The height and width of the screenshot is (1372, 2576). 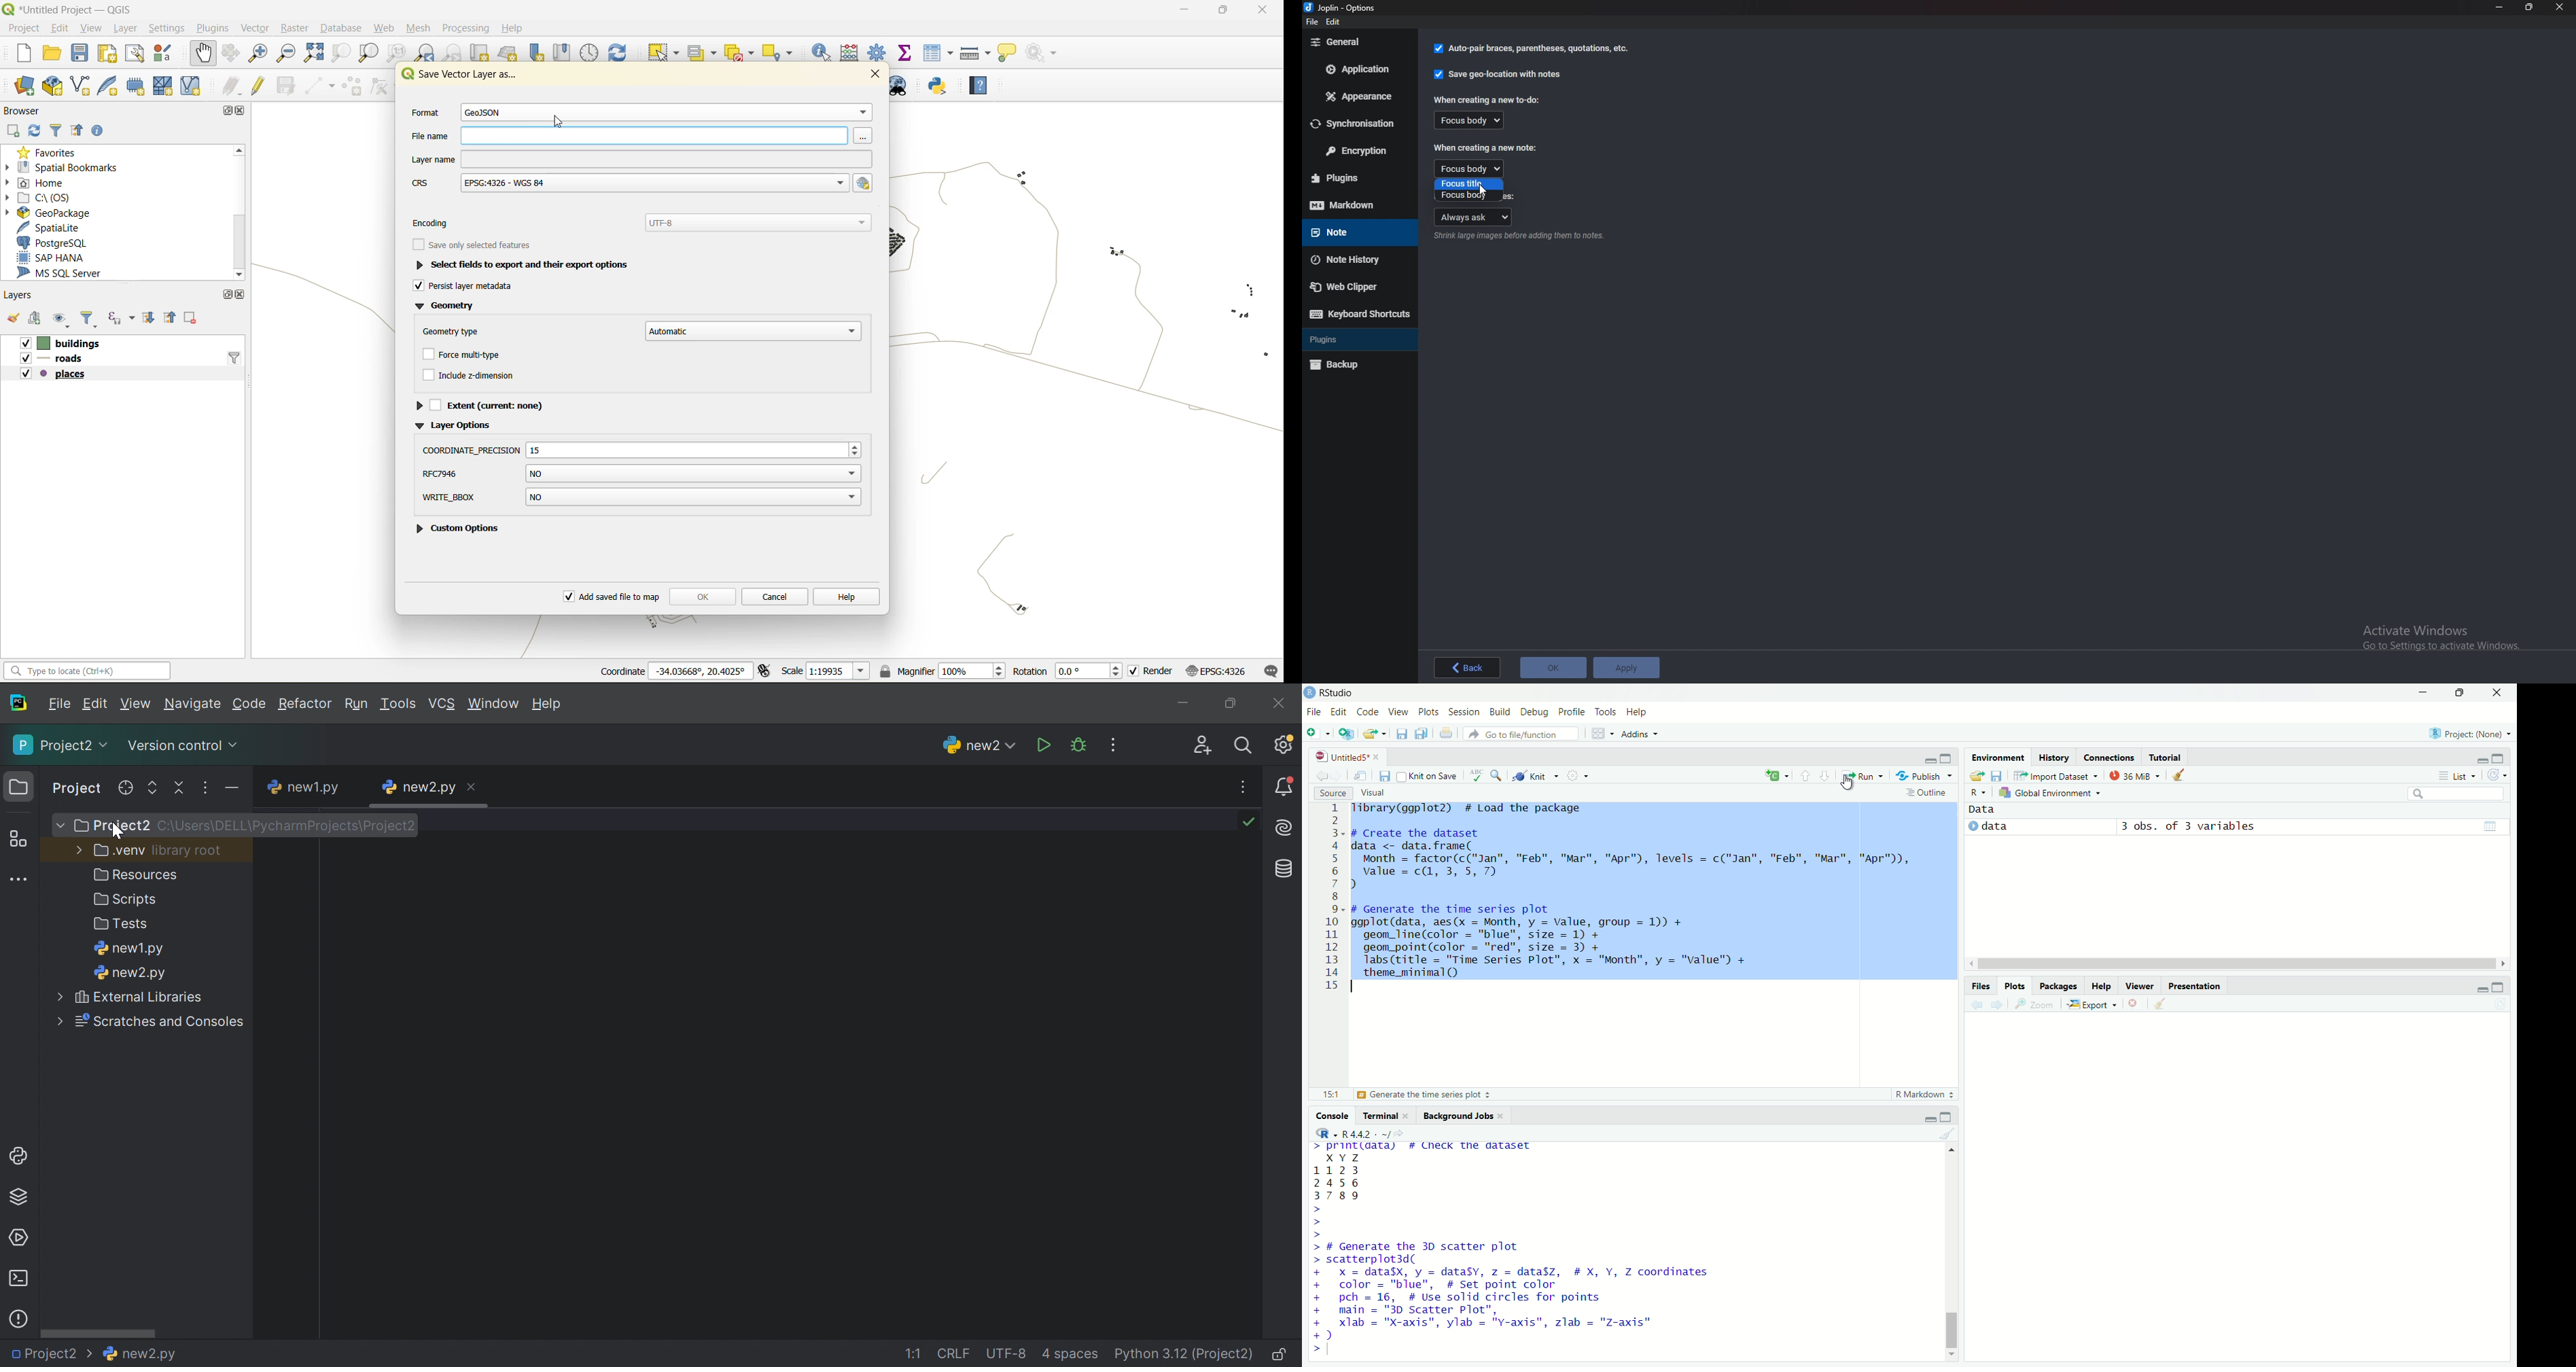 I want to click on knit on save, so click(x=1427, y=776).